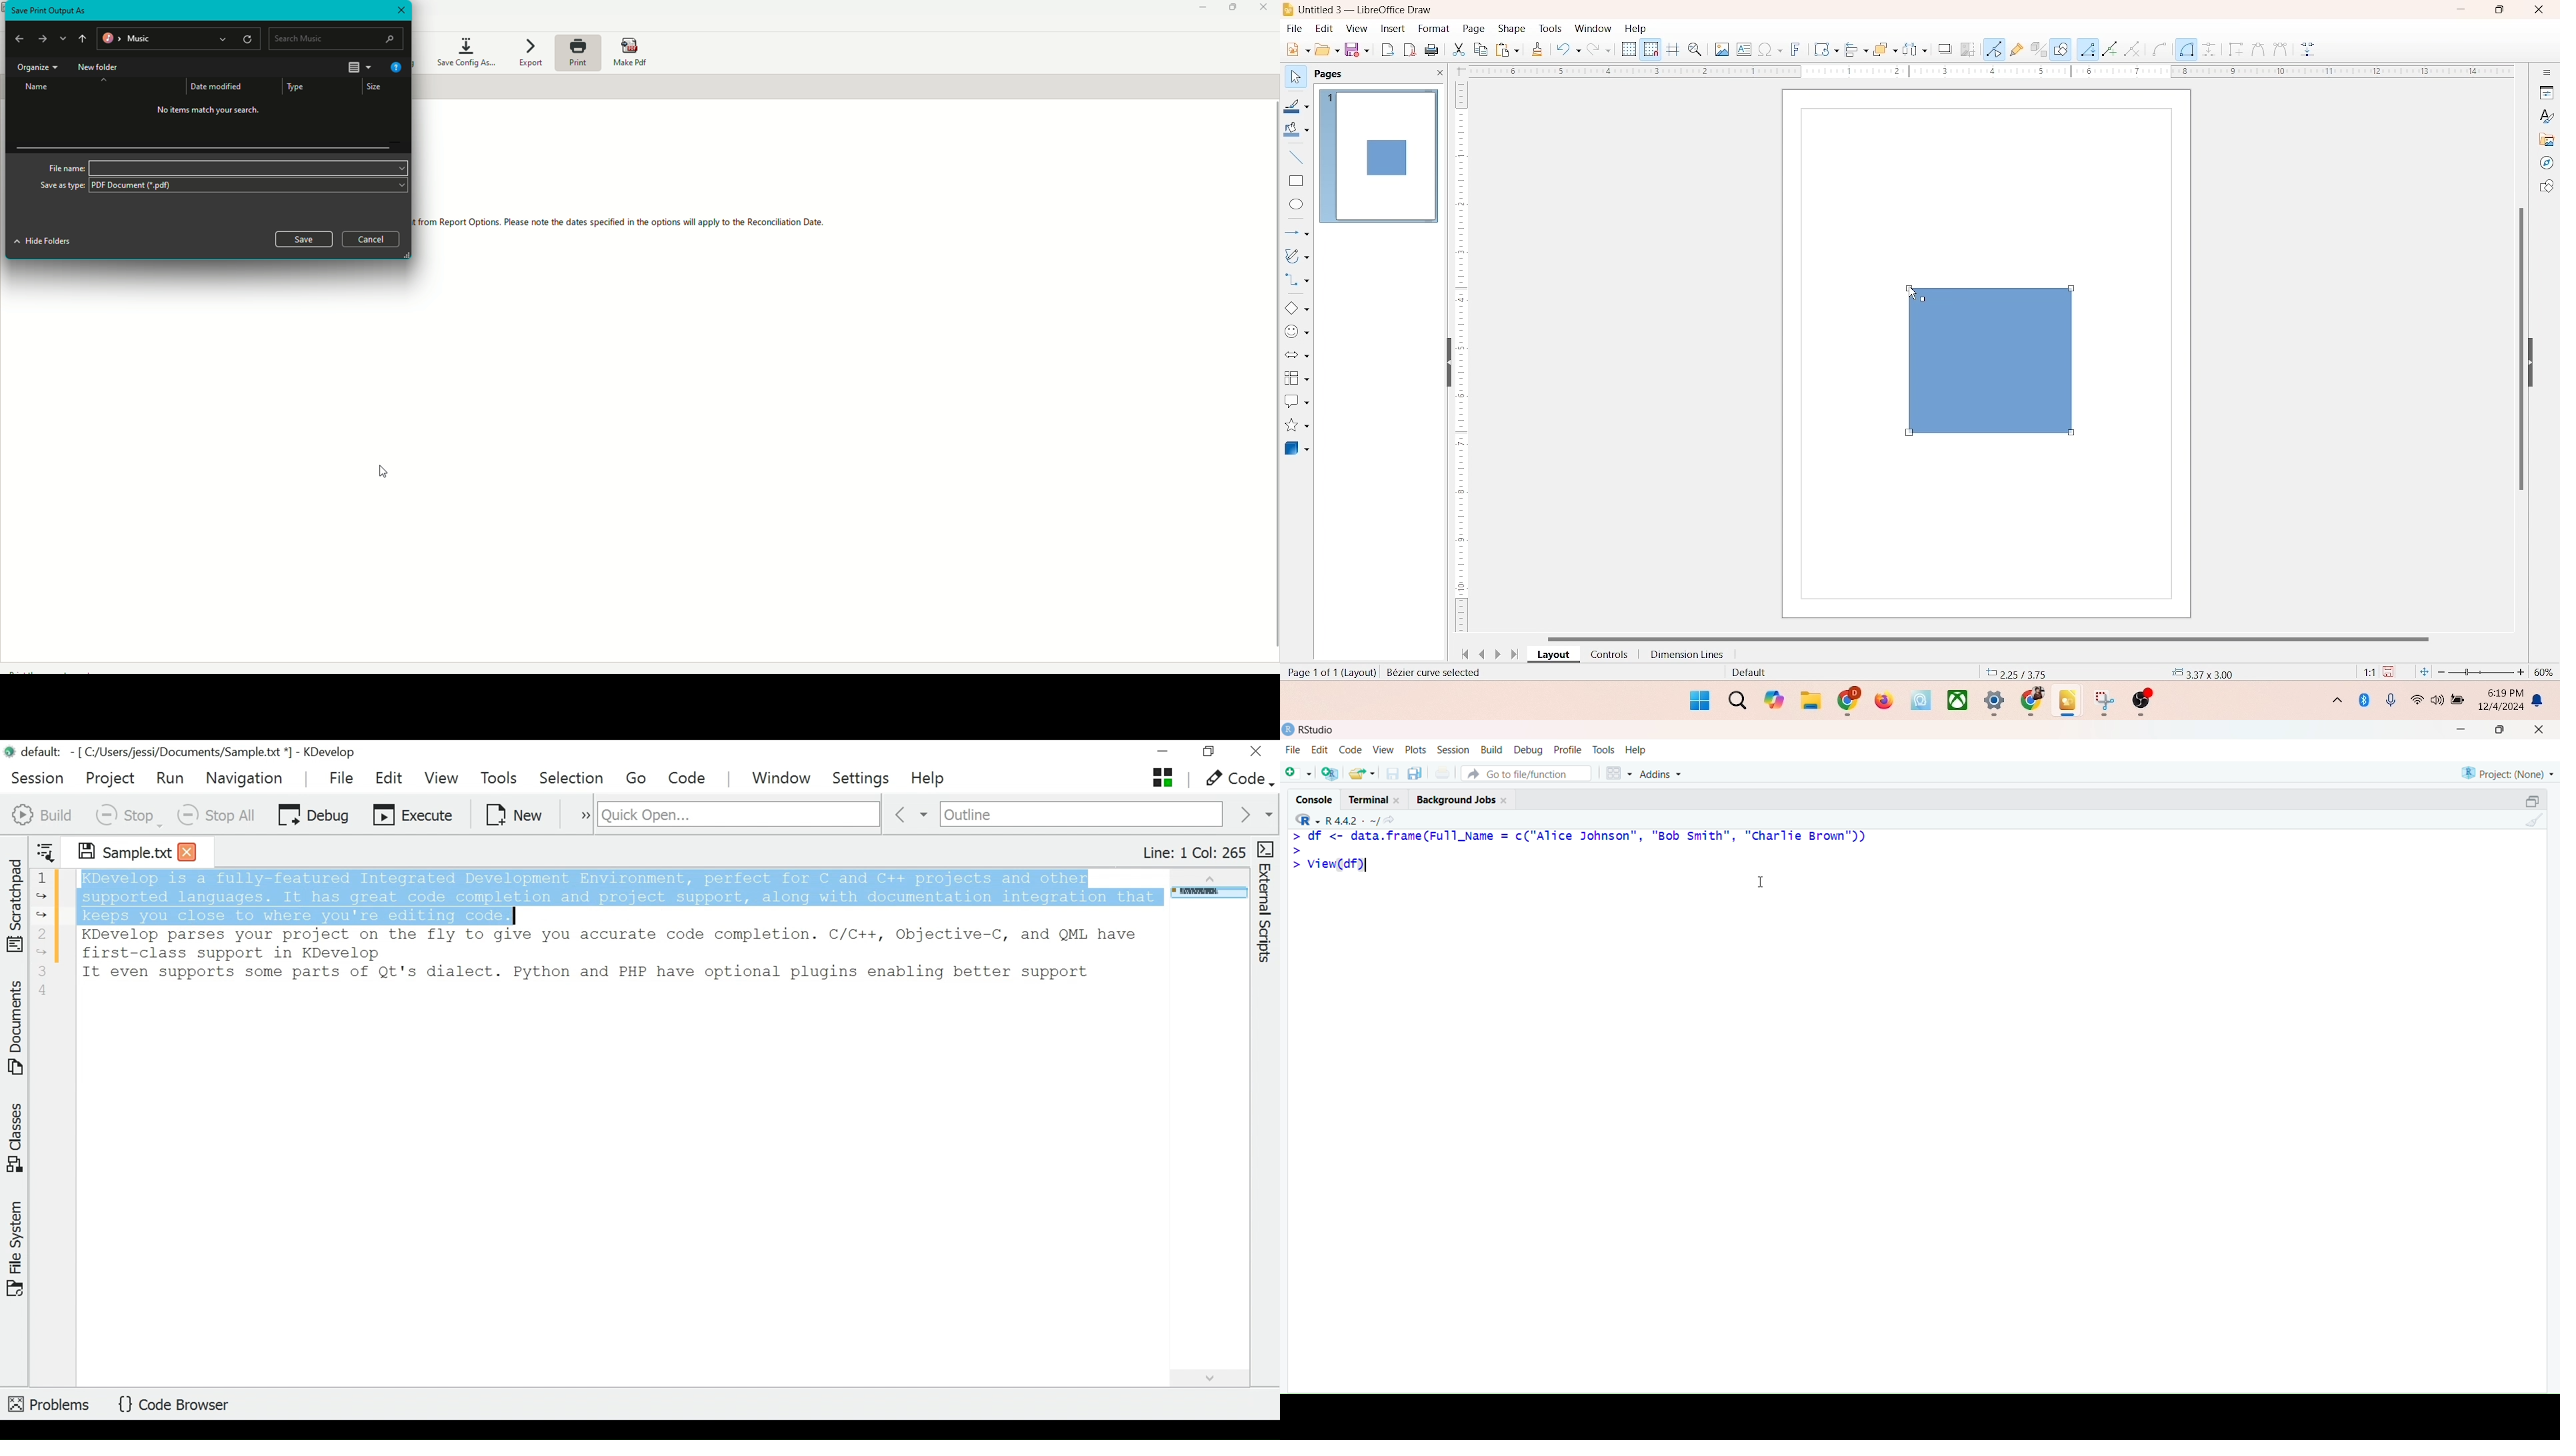 This screenshot has width=2576, height=1456. I want to click on properties, so click(2545, 91).